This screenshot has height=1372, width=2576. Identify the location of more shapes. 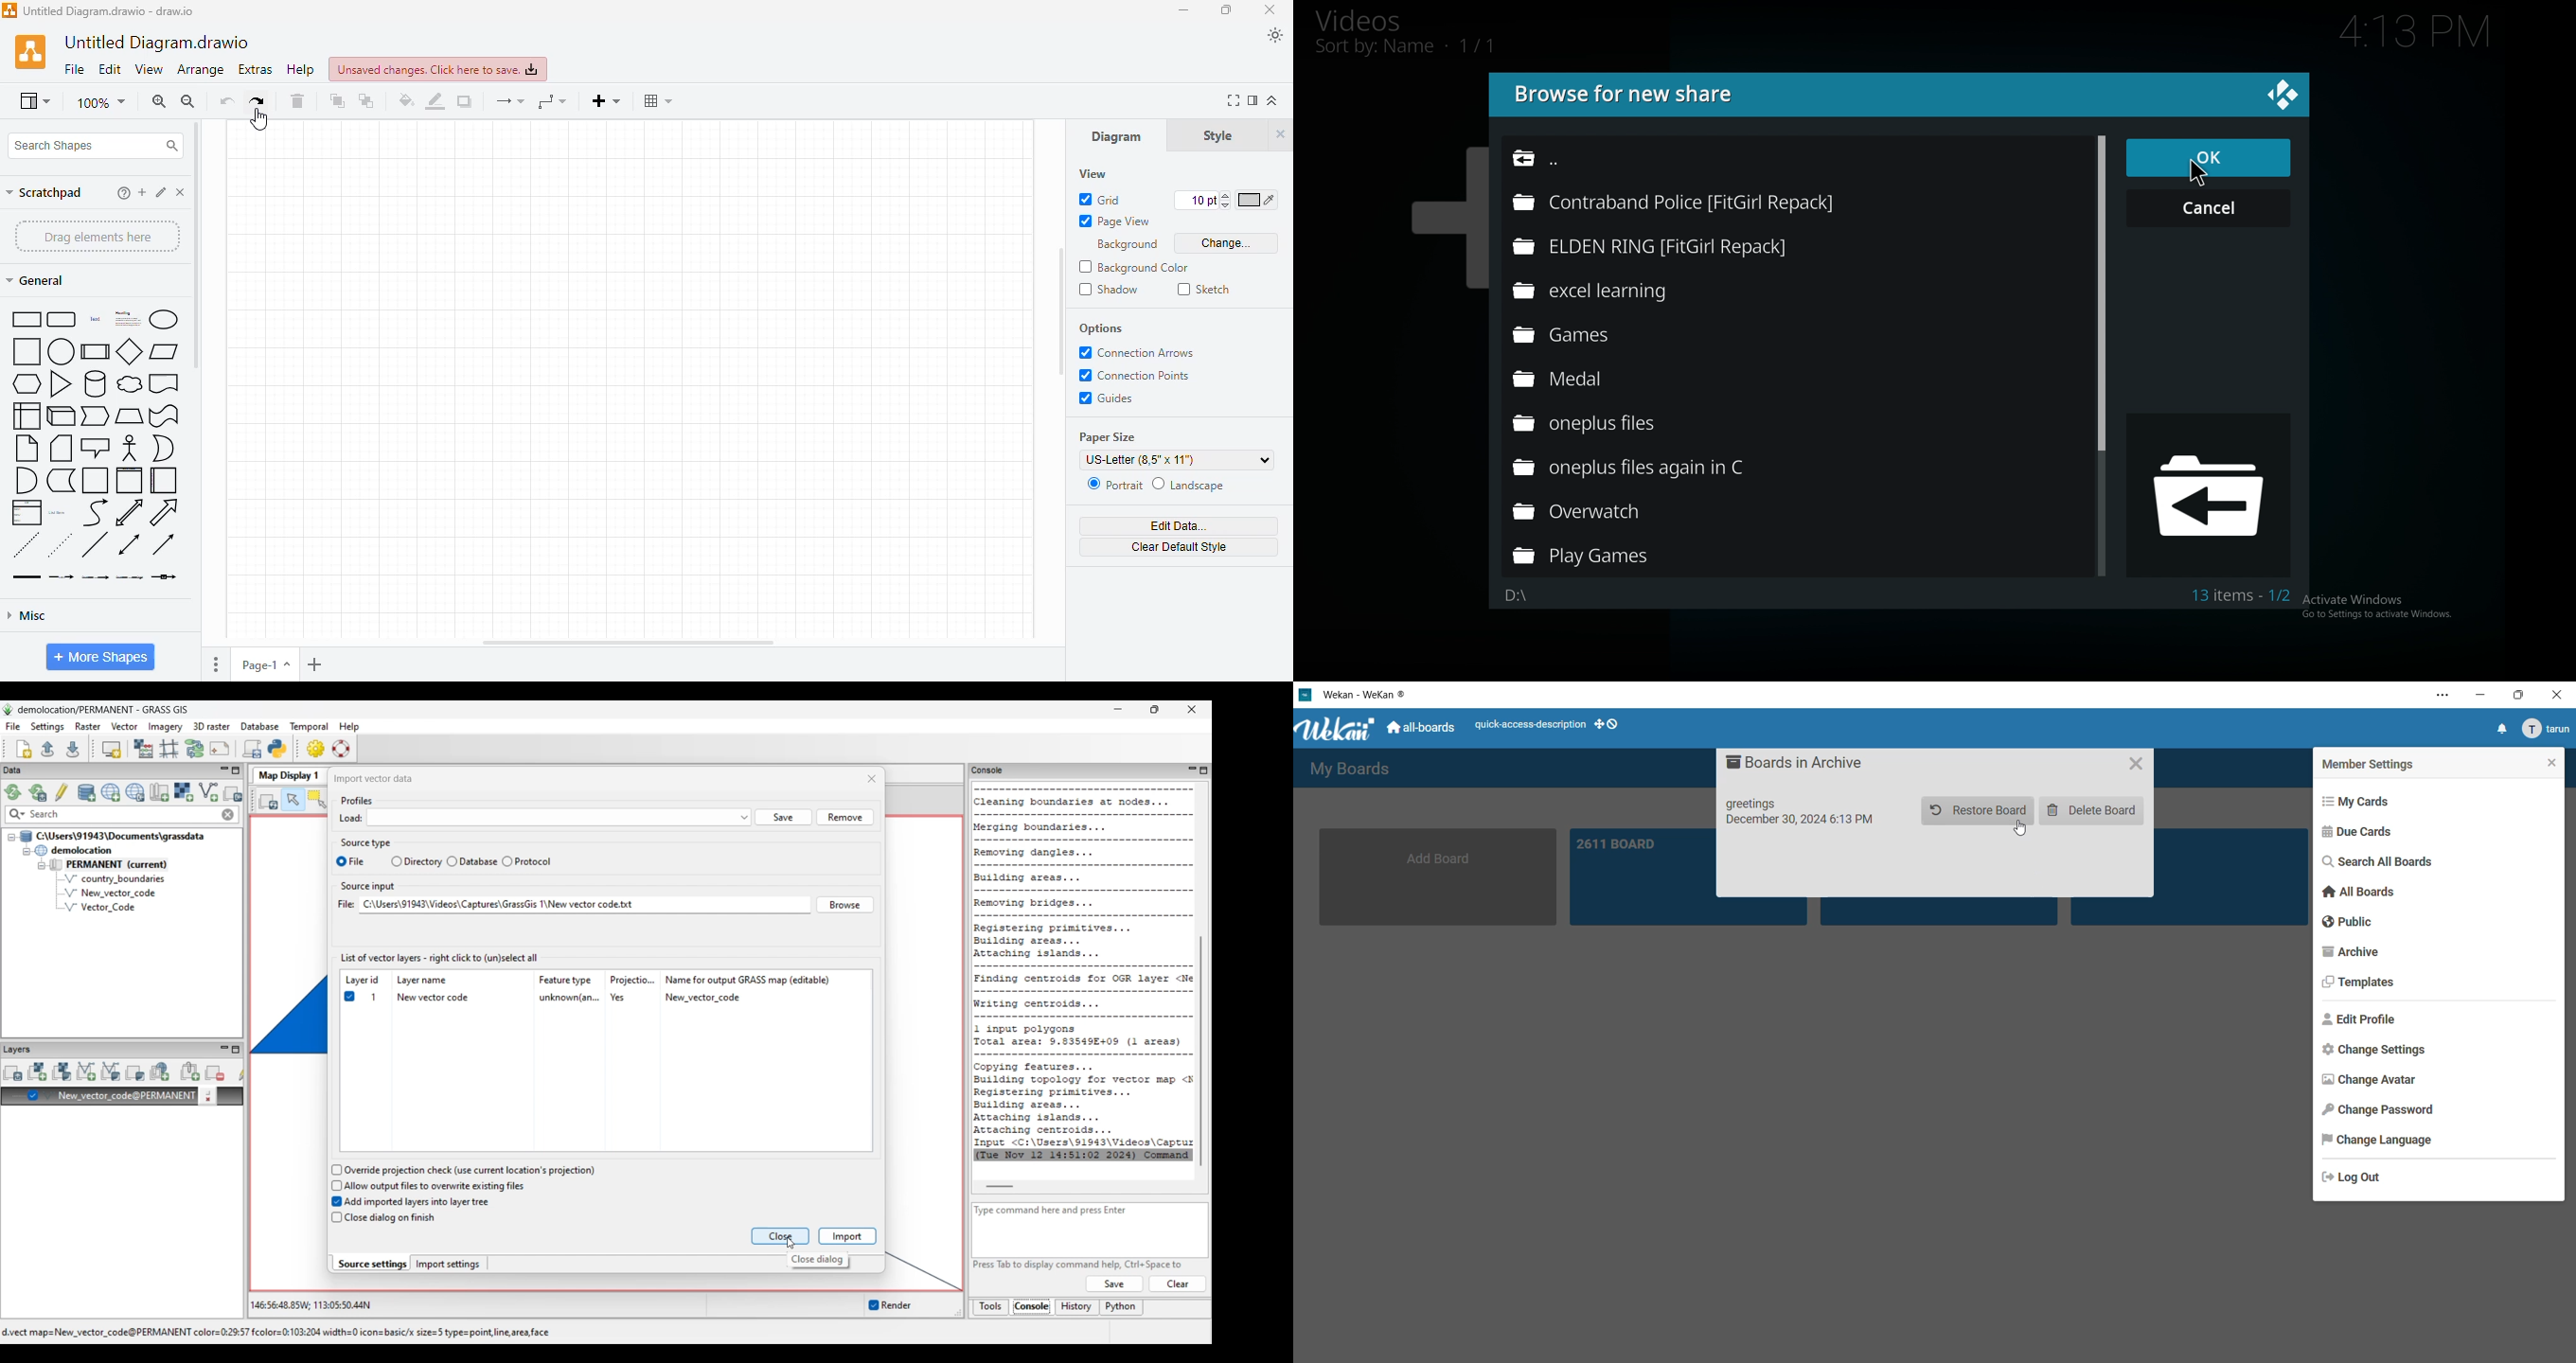
(100, 657).